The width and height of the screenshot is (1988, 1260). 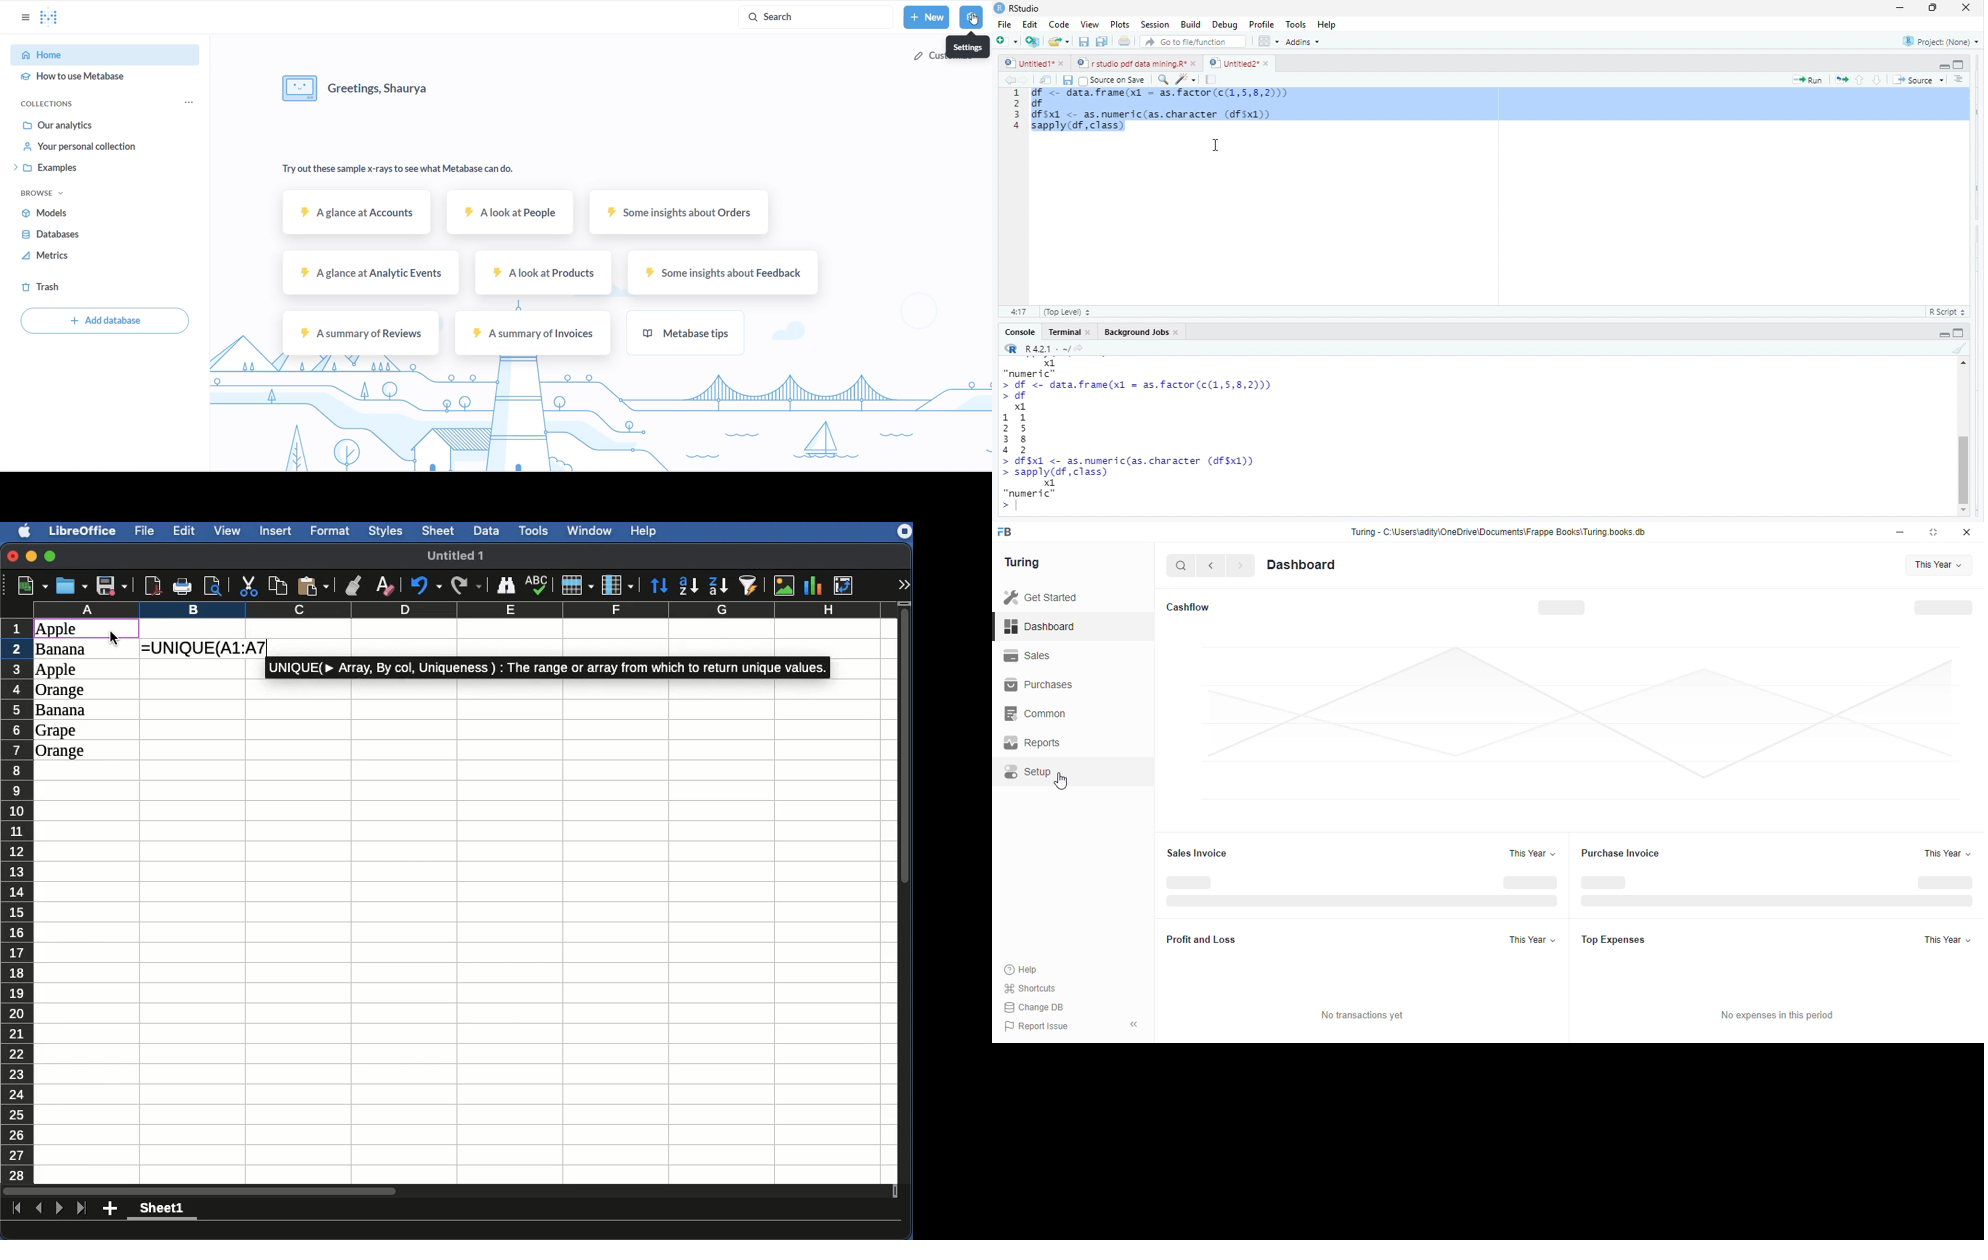 I want to click on show in new window., so click(x=1047, y=81).